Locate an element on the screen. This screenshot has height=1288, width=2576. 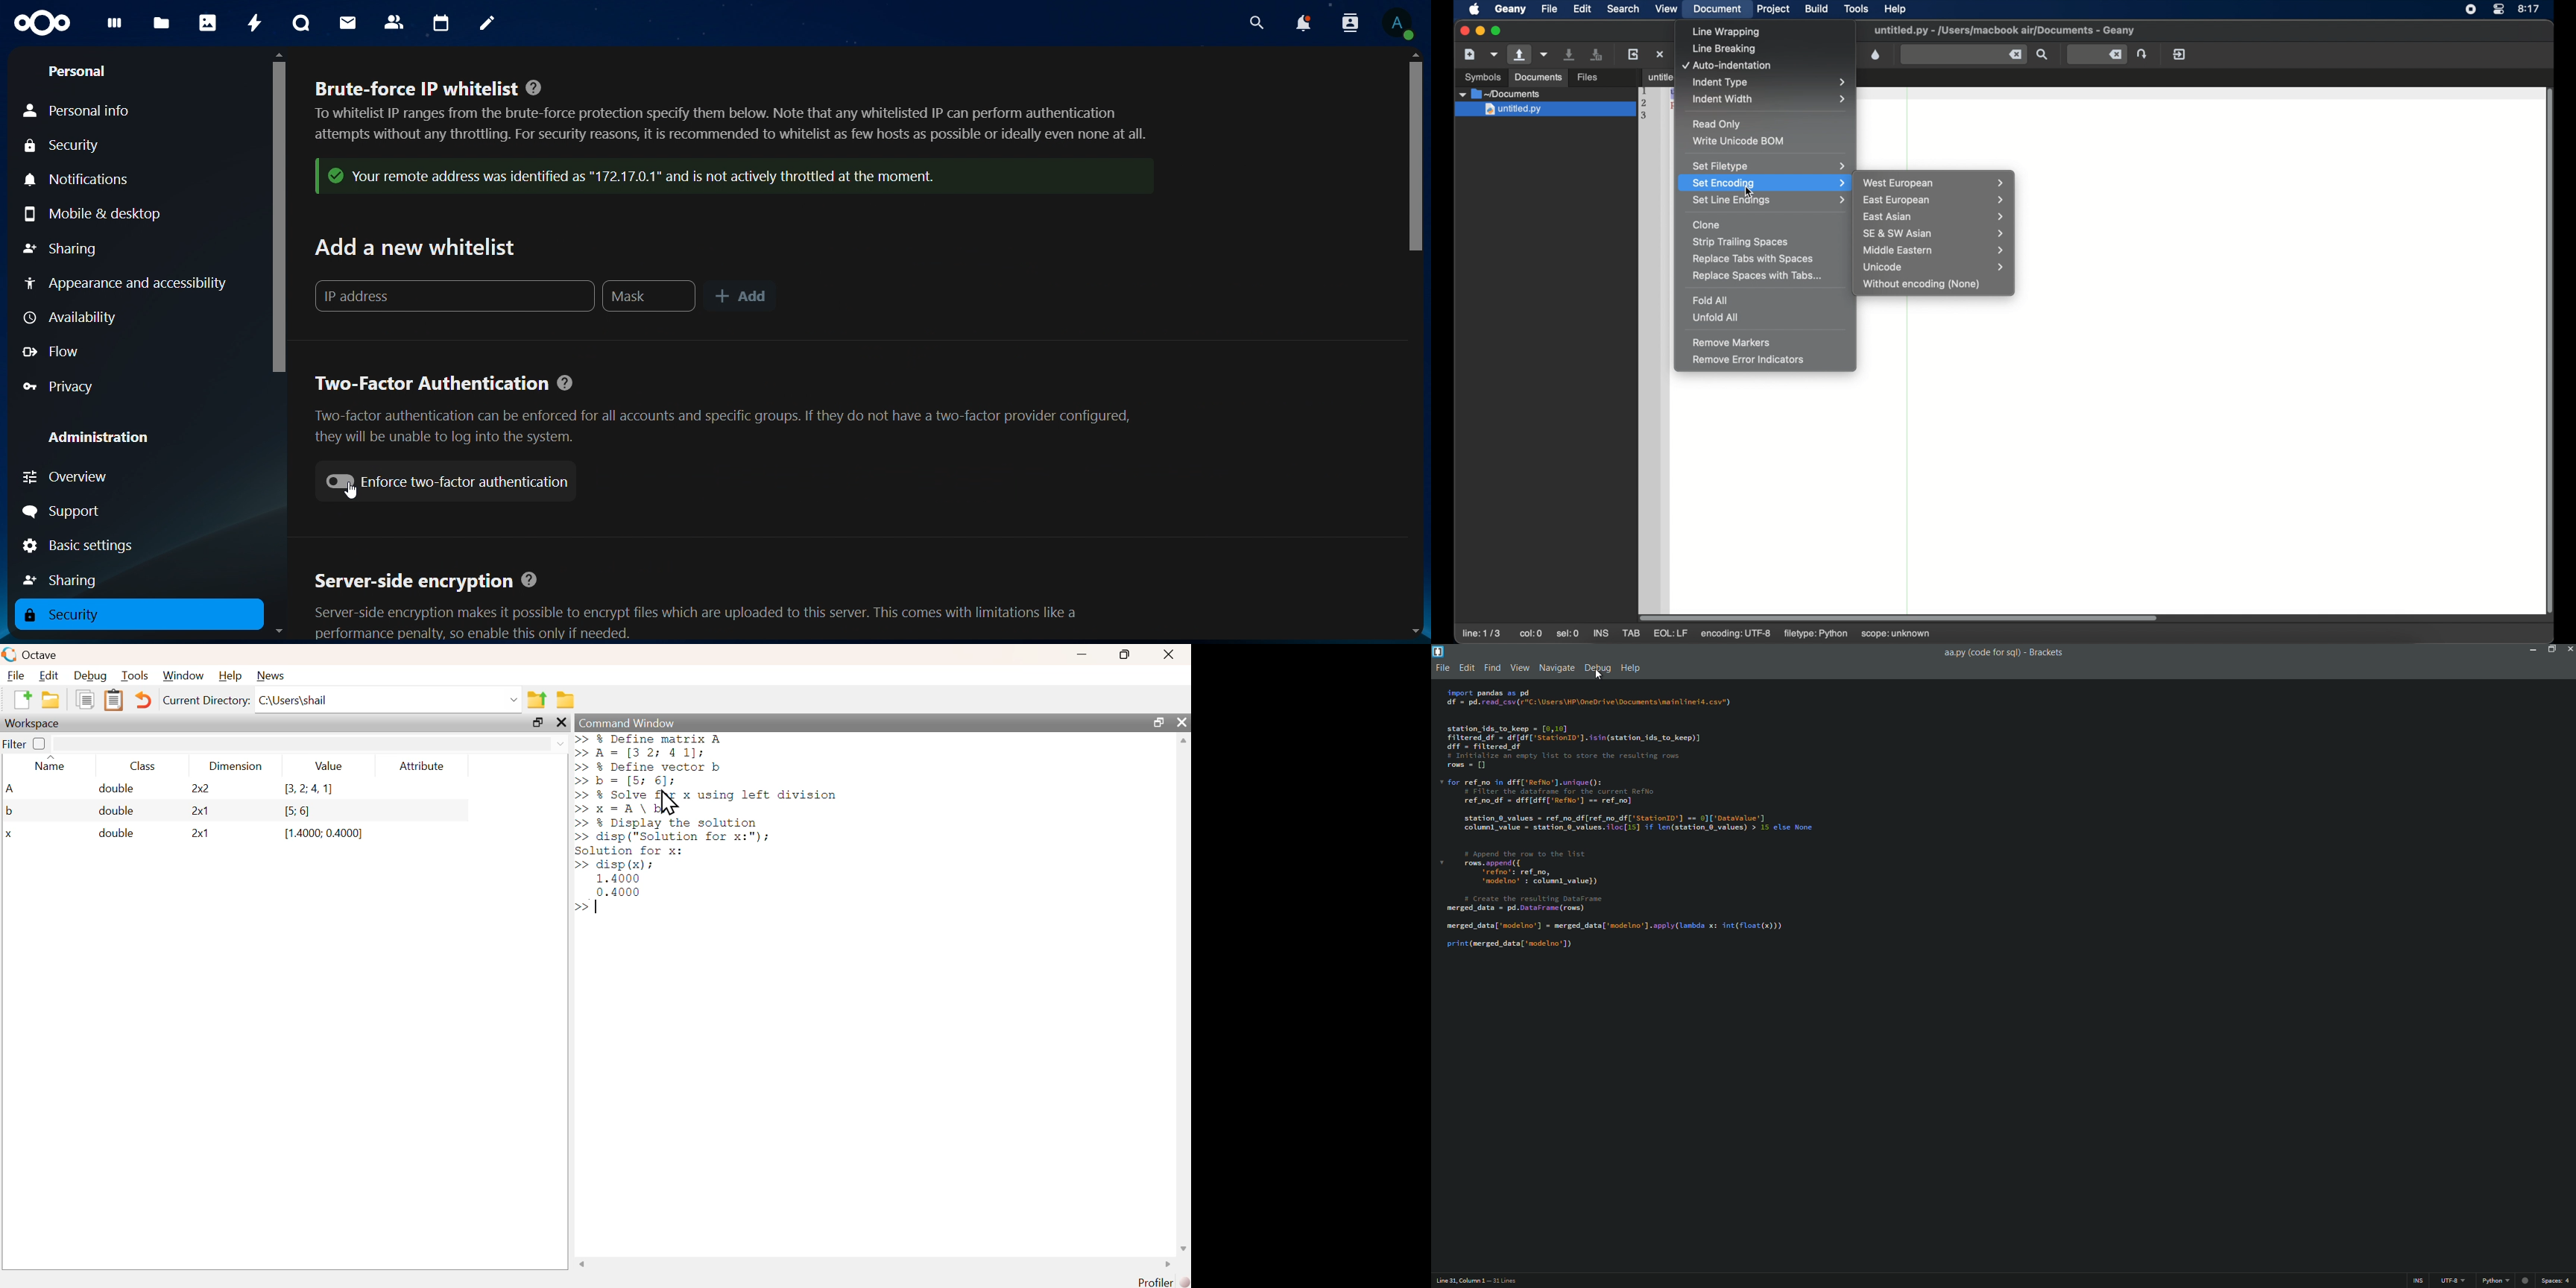
mask is located at coordinates (649, 297).